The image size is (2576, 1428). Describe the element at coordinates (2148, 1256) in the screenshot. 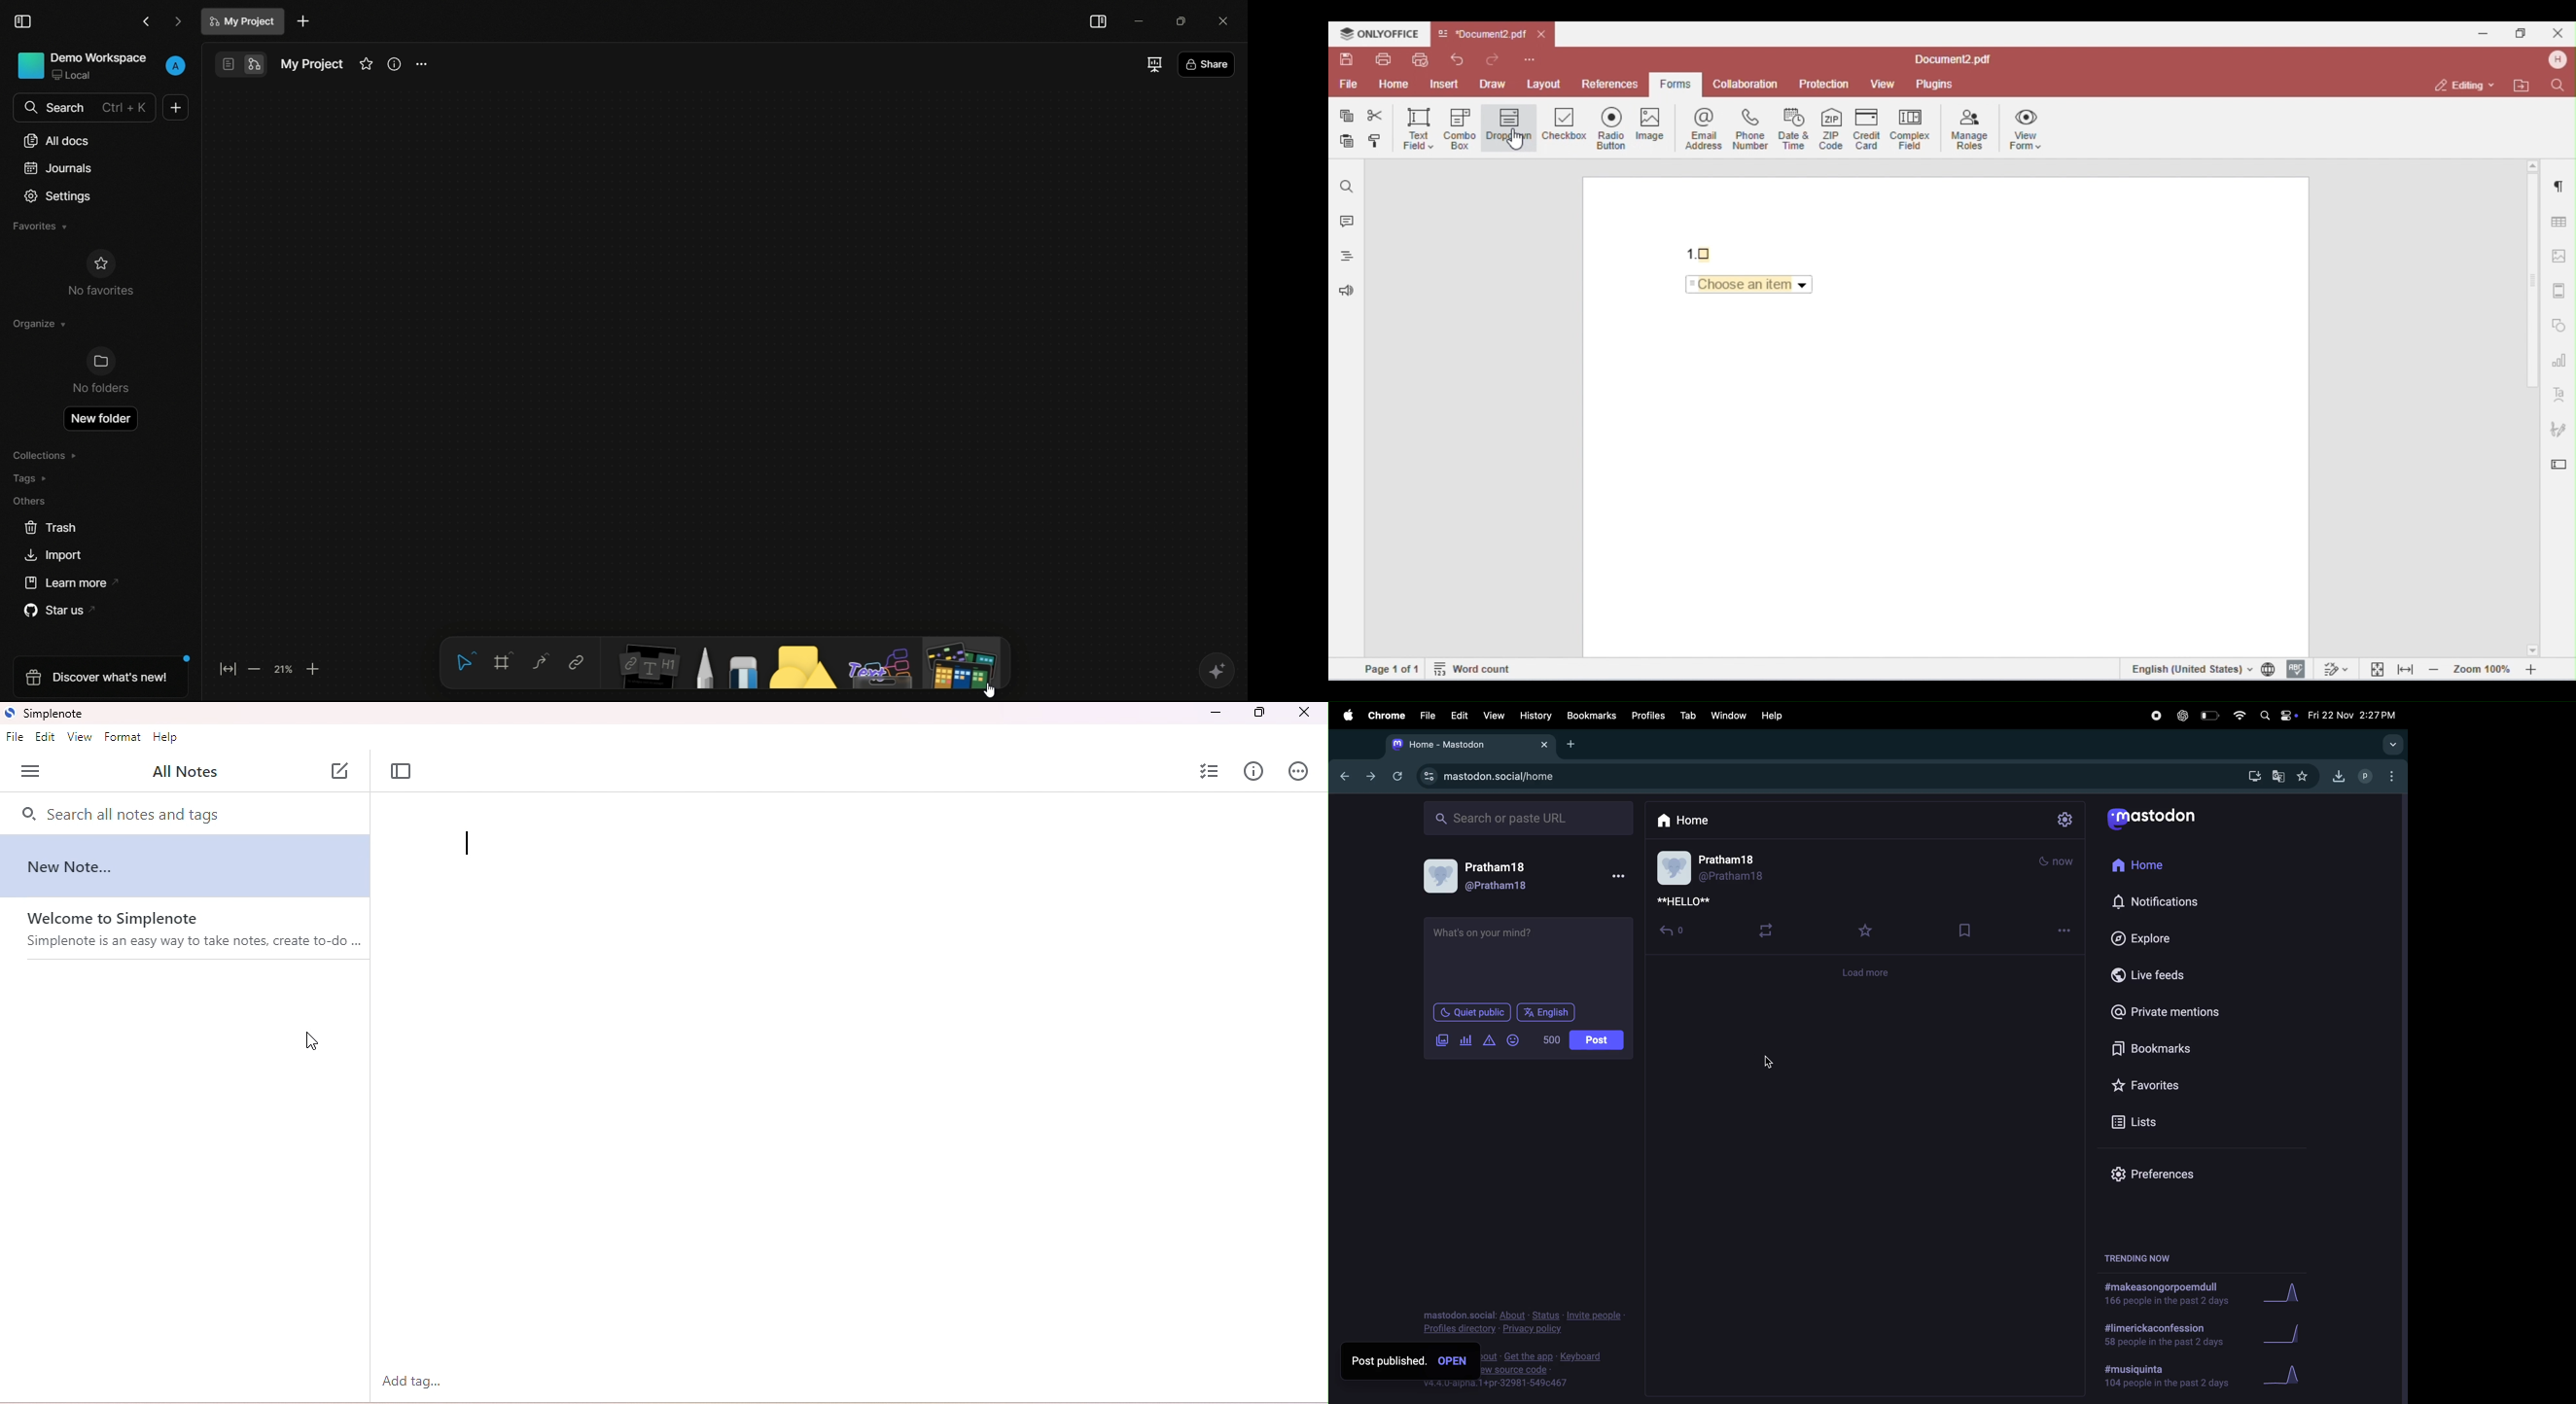

I see `trending now` at that location.